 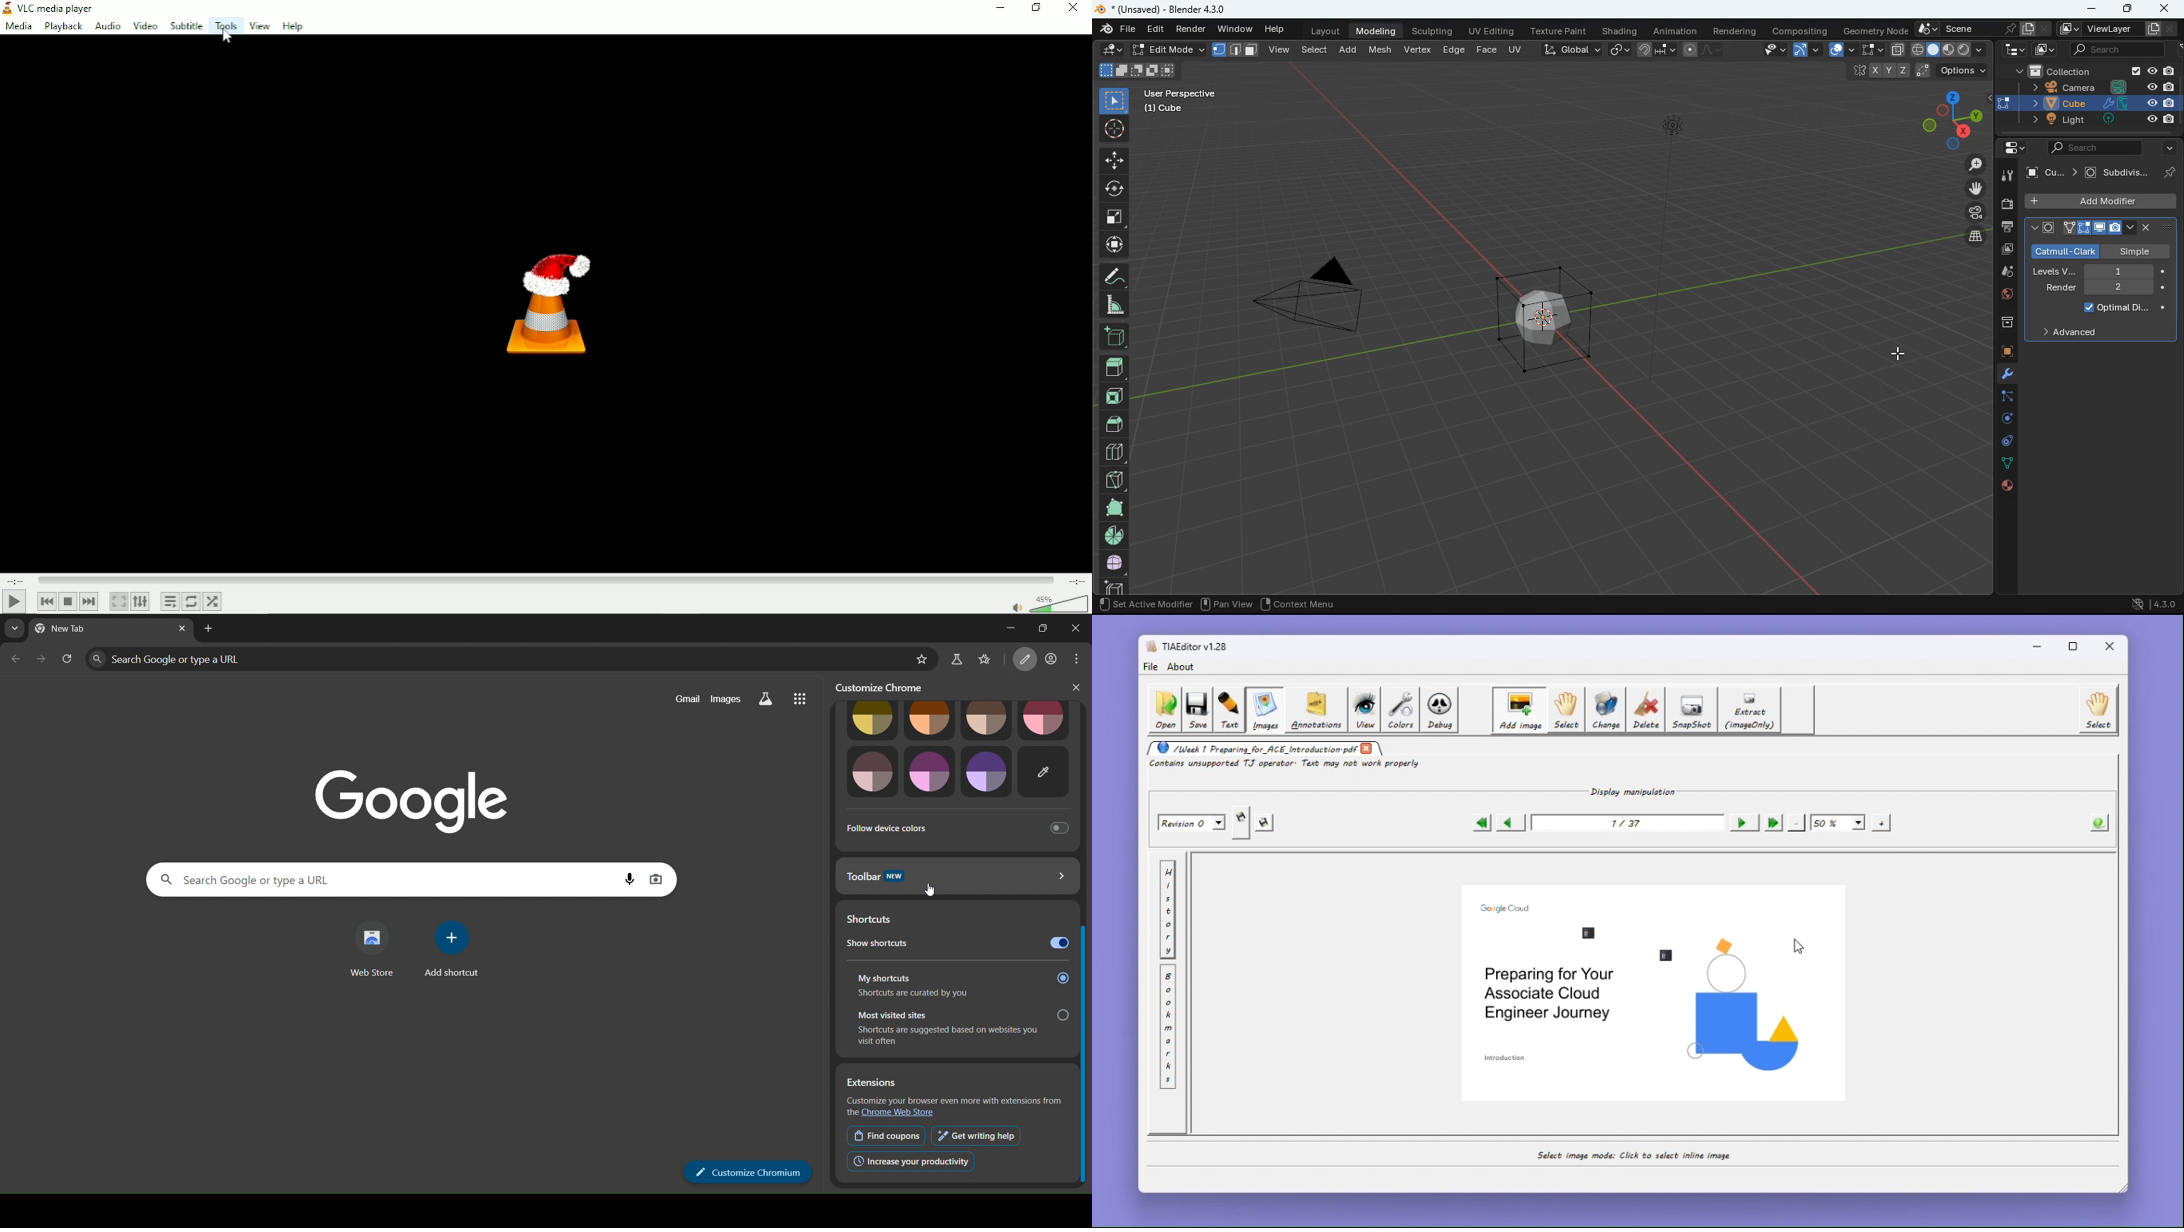 What do you see at coordinates (887, 687) in the screenshot?
I see `customize chrome` at bounding box center [887, 687].